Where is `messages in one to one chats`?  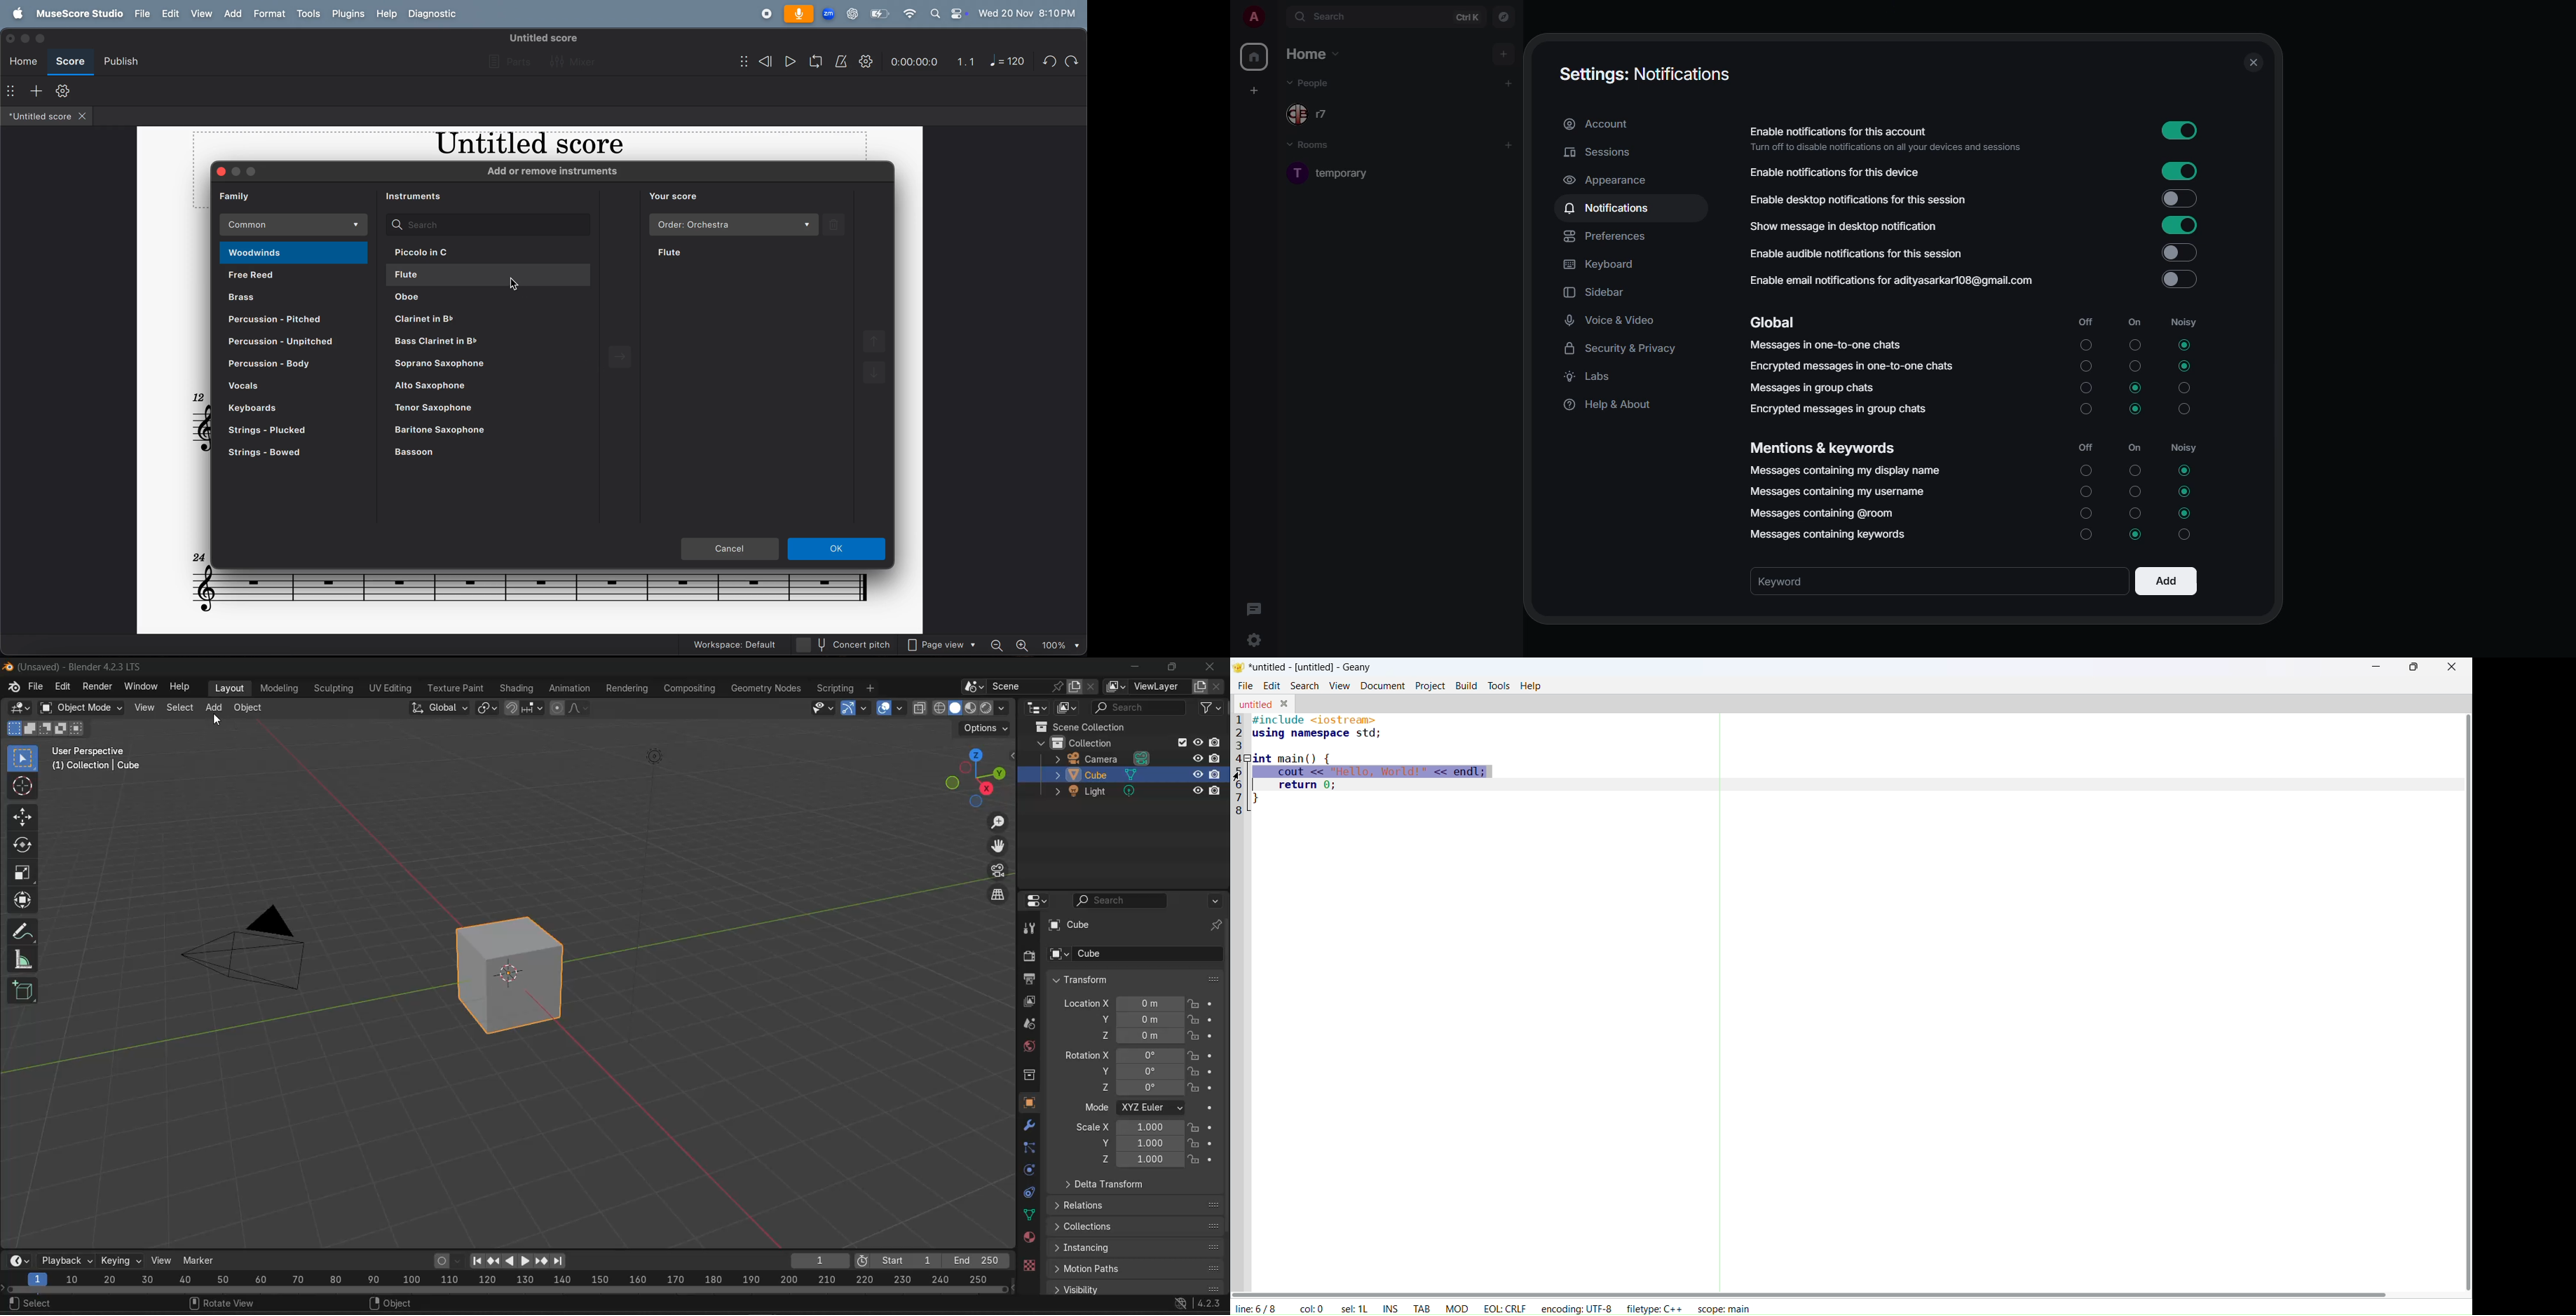
messages in one to one chats is located at coordinates (1827, 346).